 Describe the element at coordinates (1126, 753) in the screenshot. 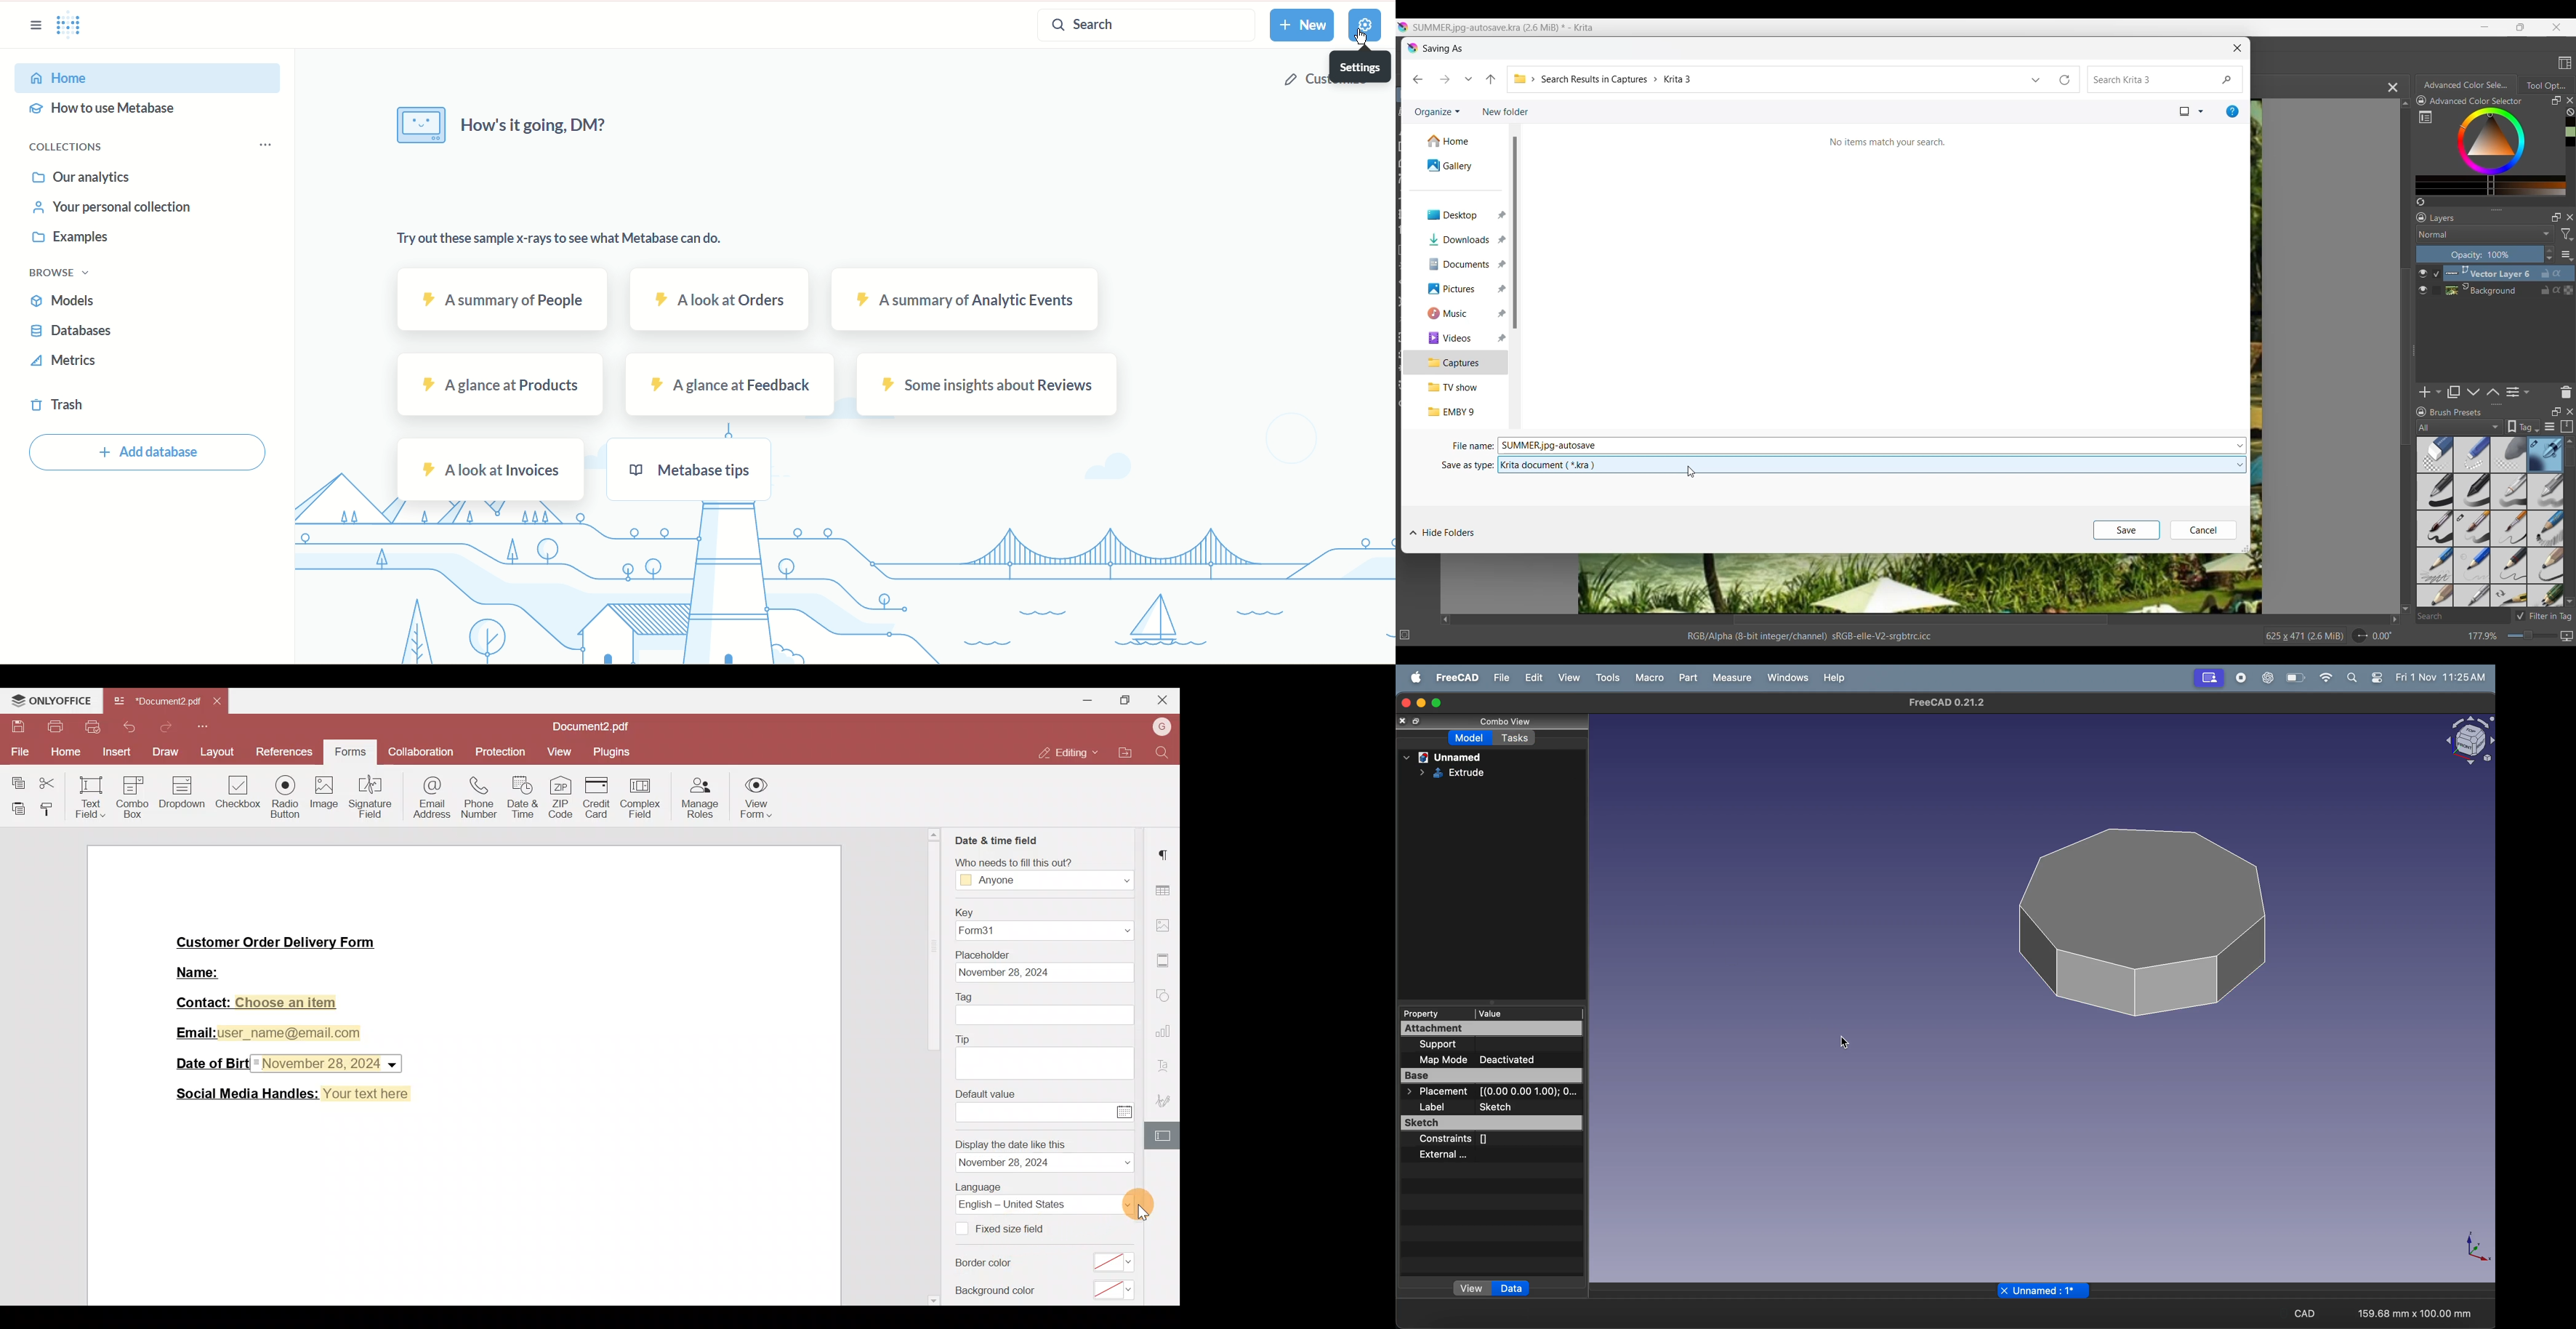

I see `Open file location` at that location.